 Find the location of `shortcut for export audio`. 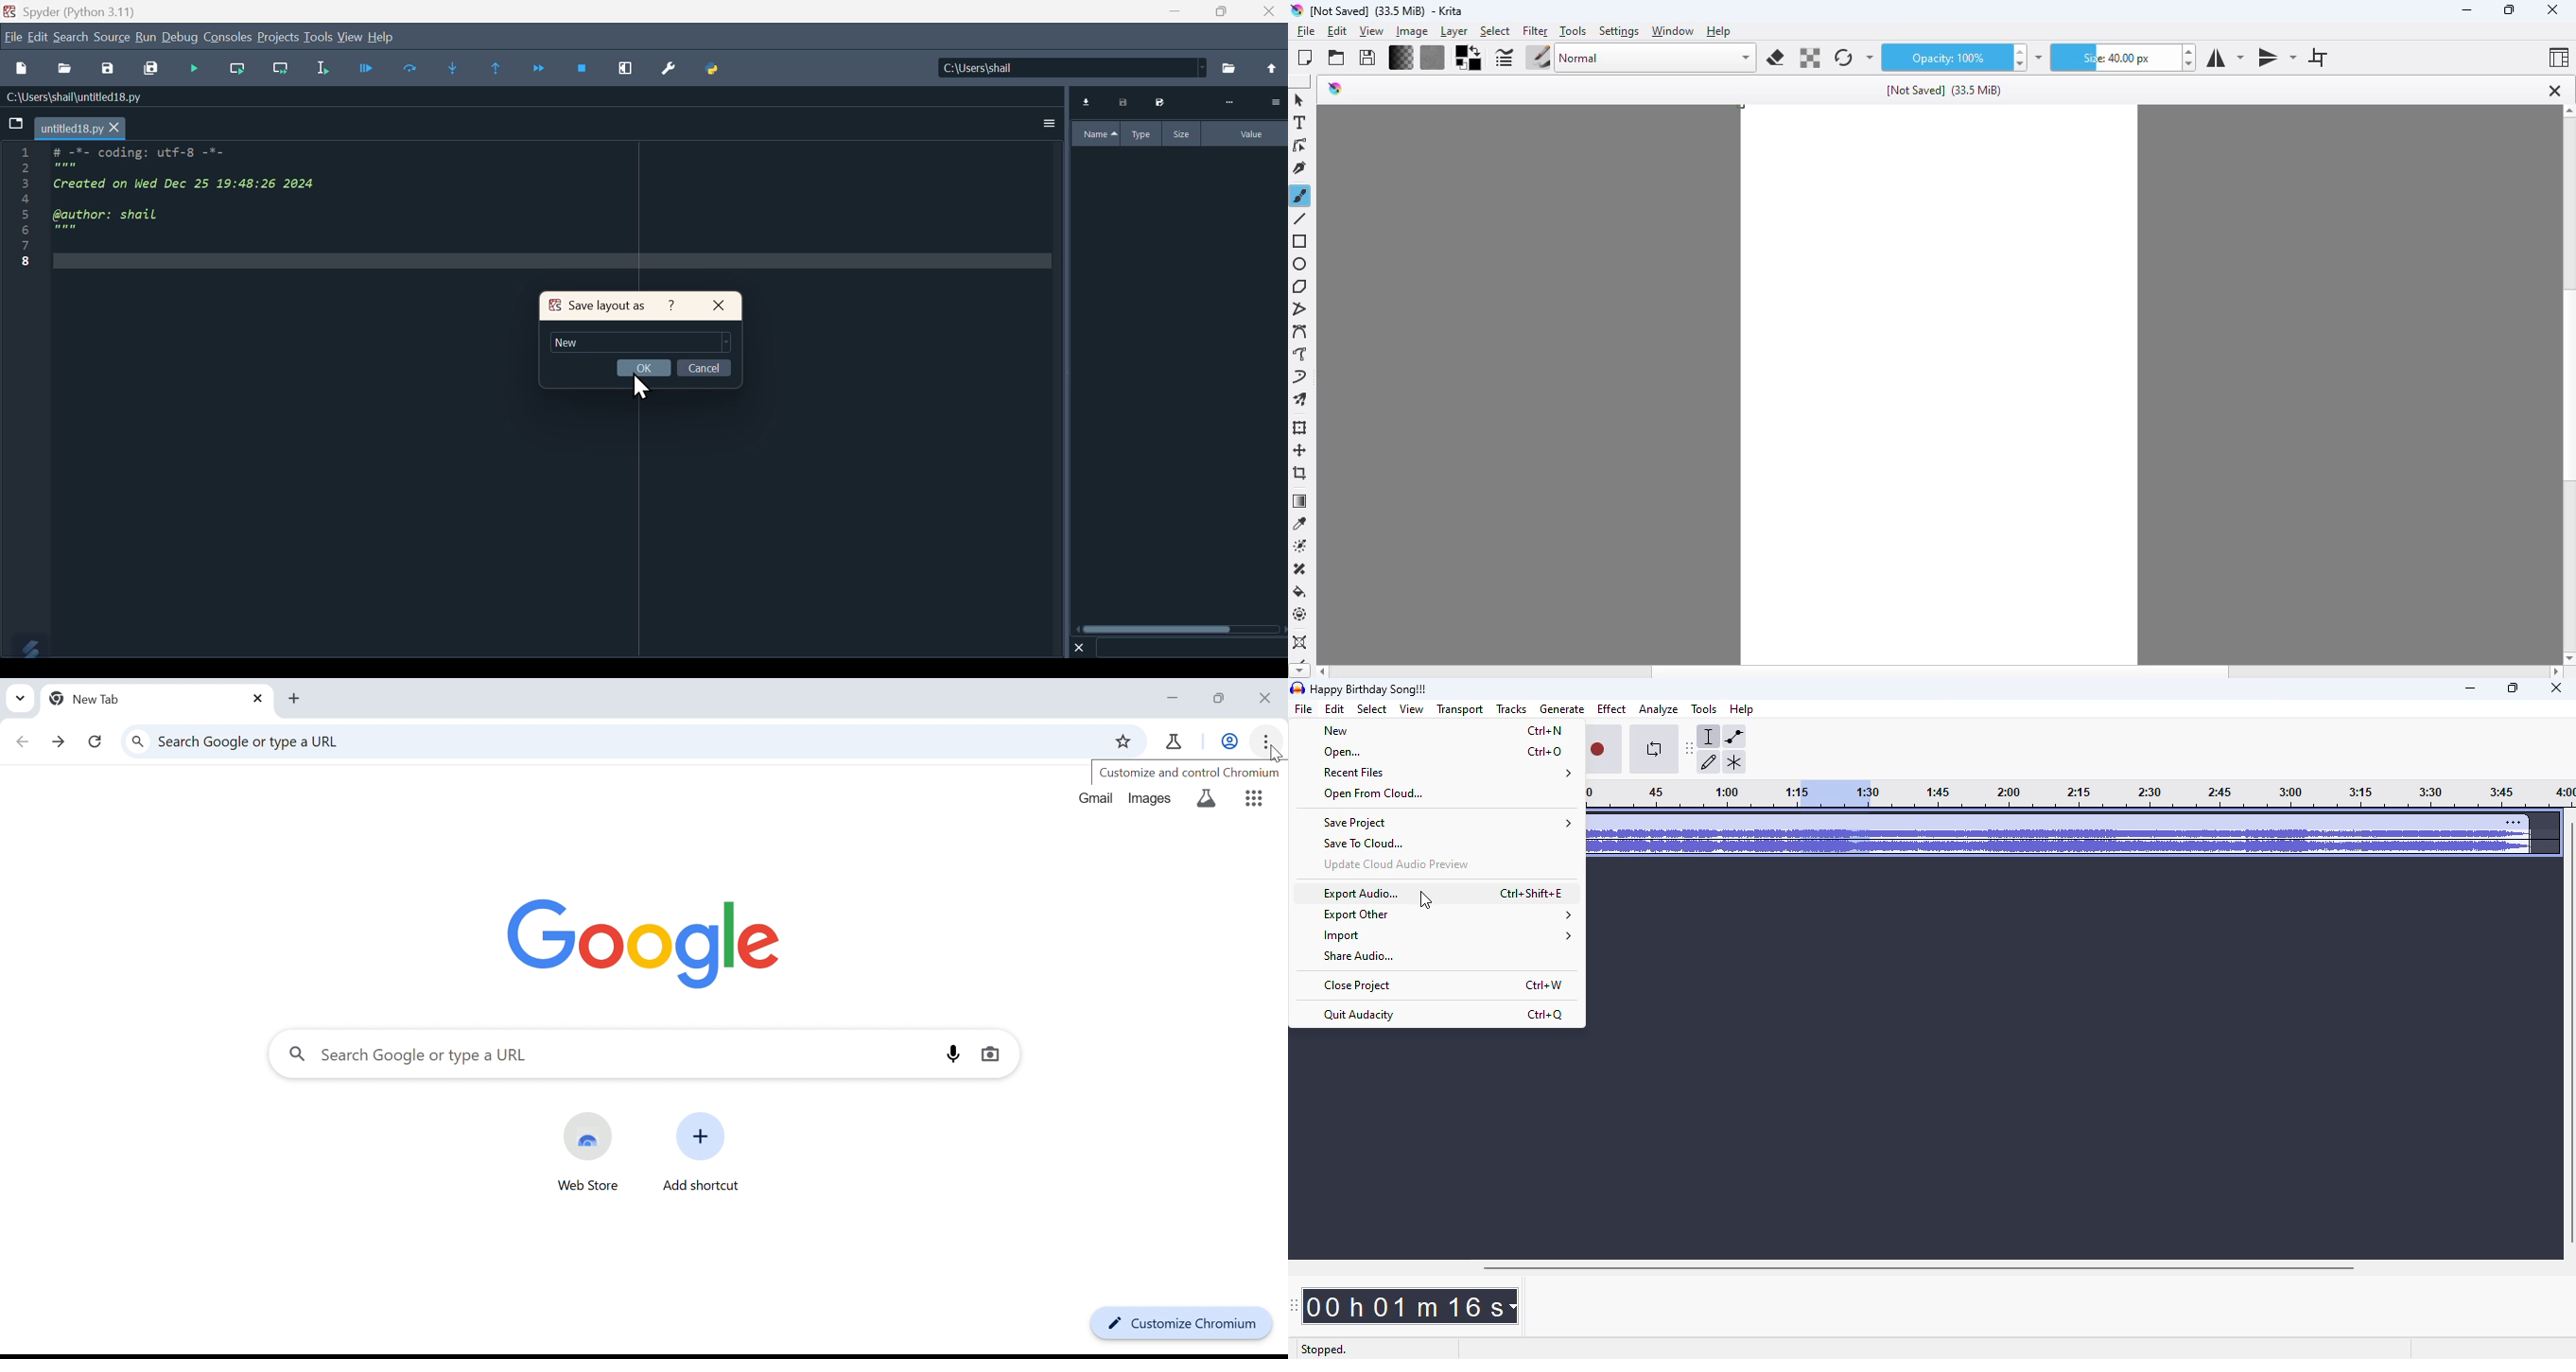

shortcut for export audio is located at coordinates (1532, 894).